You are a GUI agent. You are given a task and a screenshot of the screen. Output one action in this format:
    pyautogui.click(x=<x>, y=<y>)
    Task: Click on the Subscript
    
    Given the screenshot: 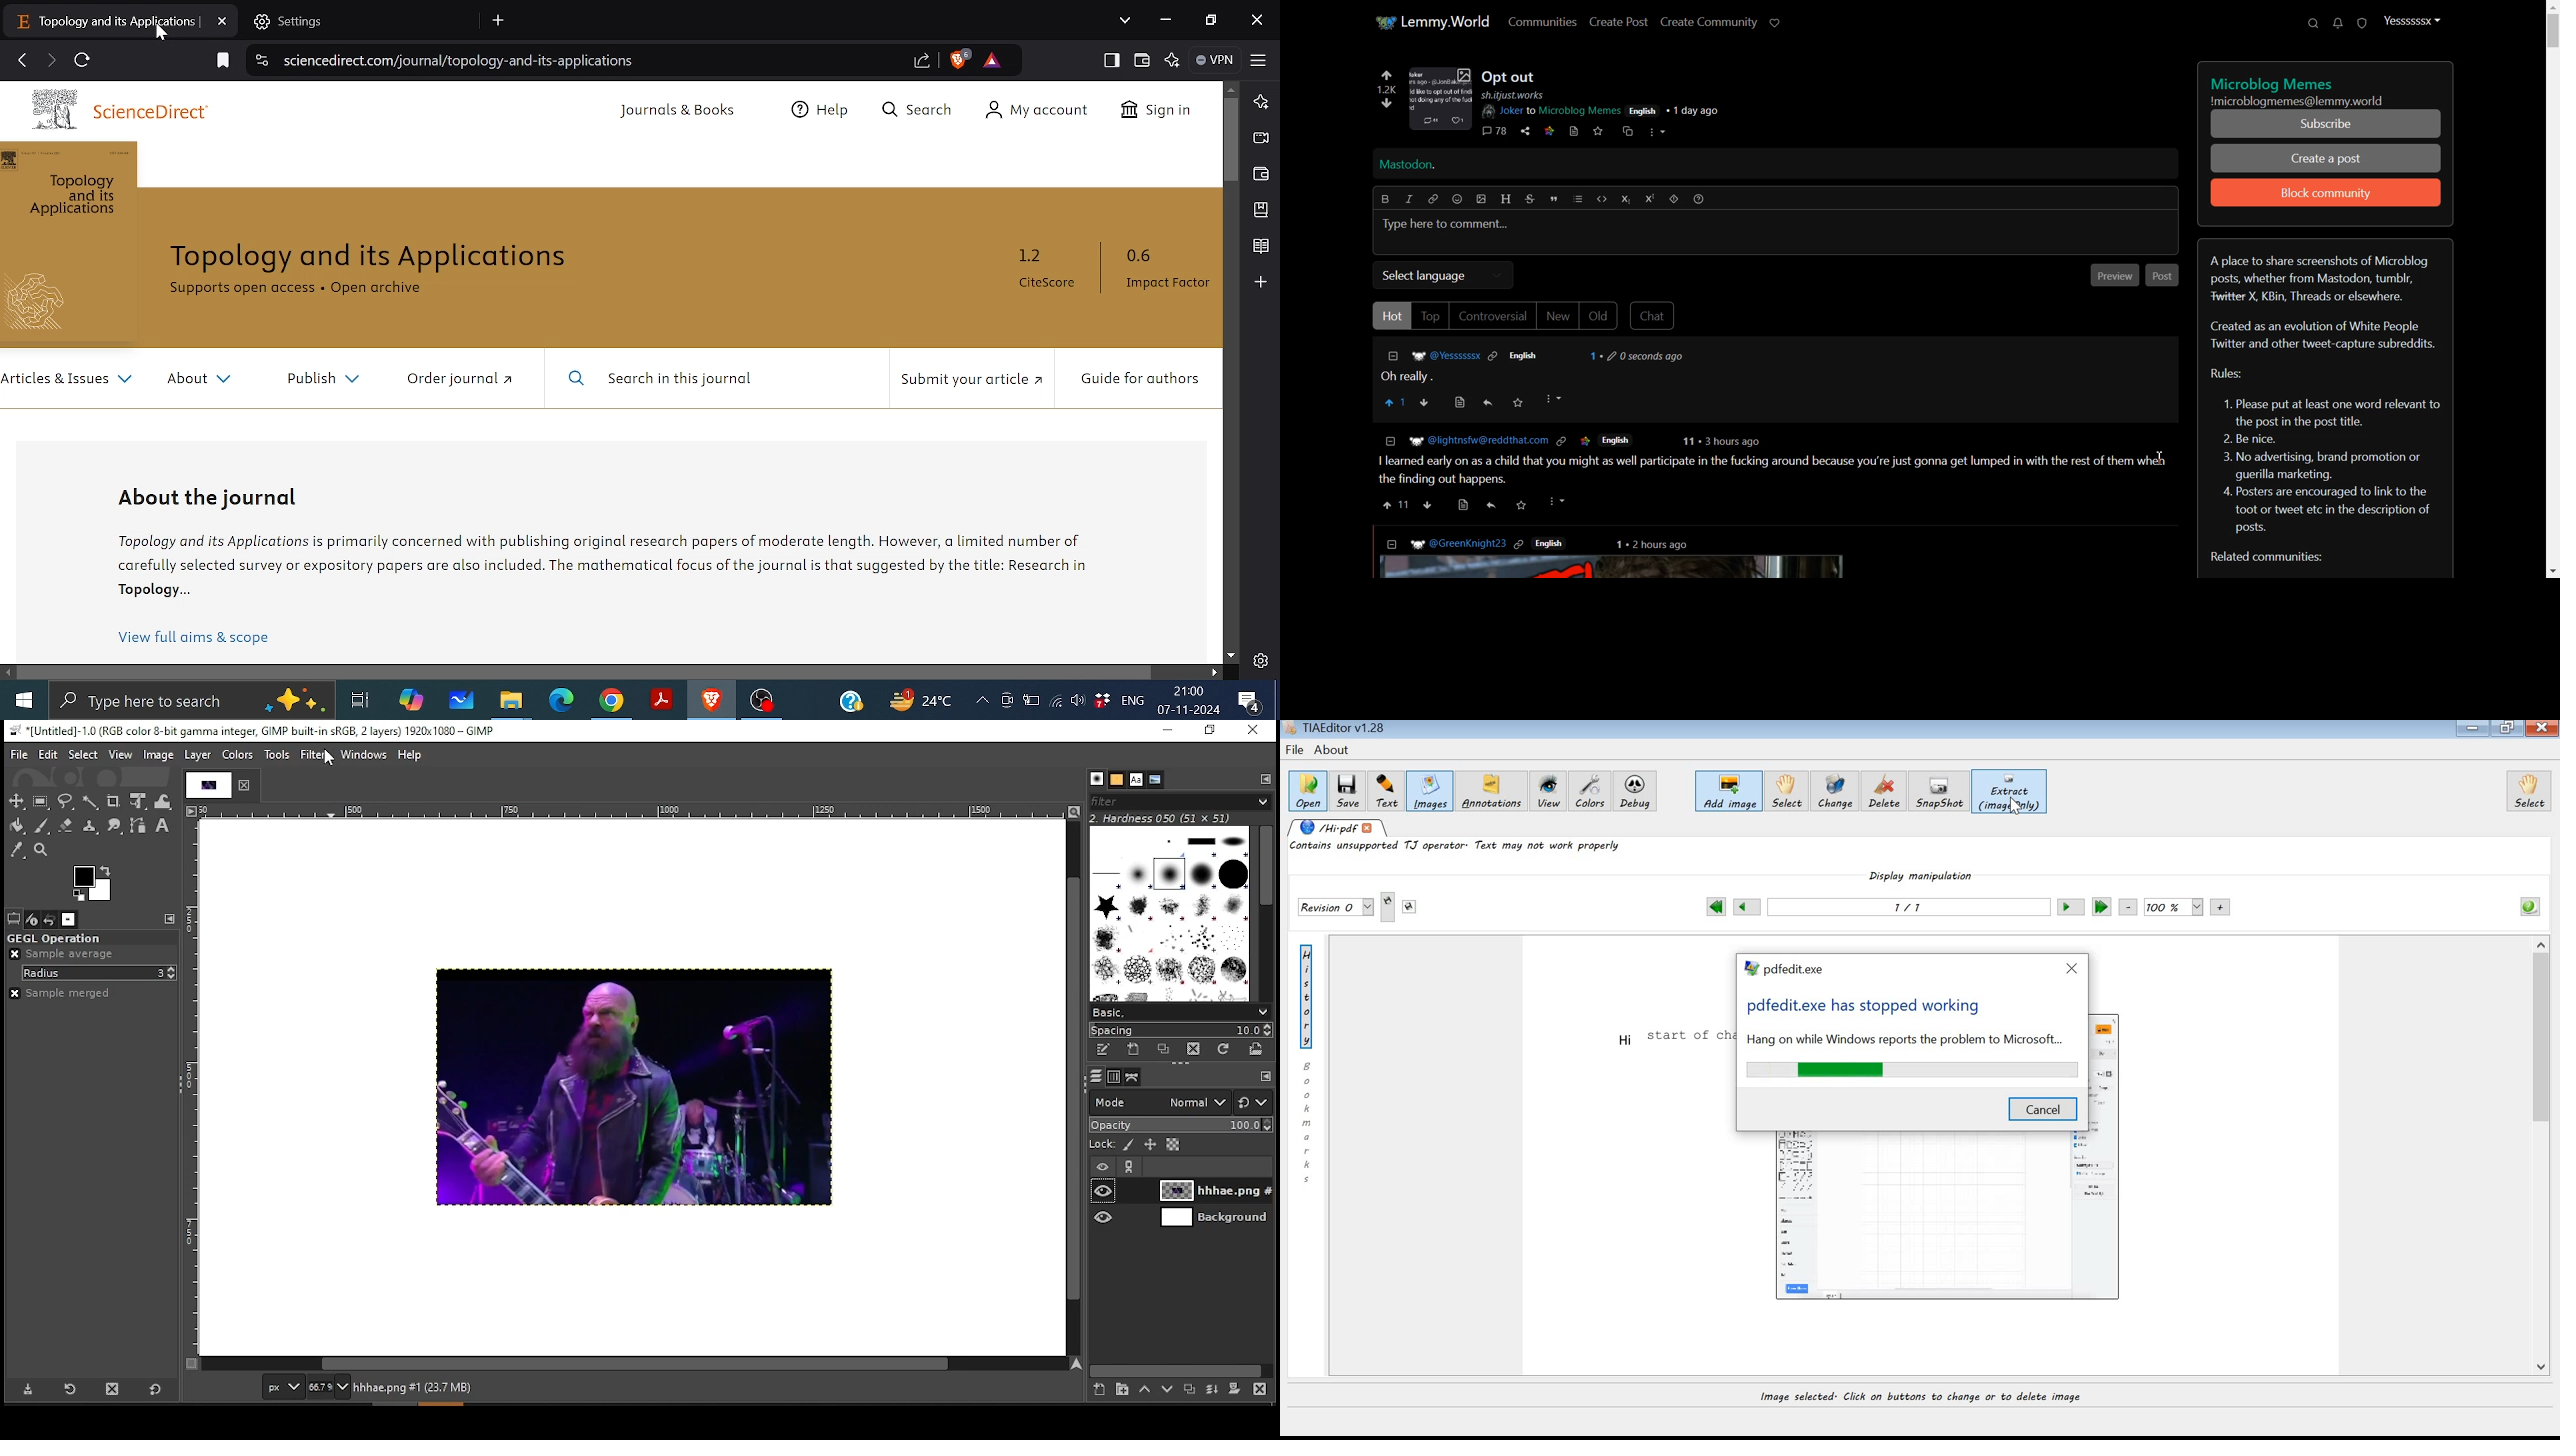 What is the action you would take?
    pyautogui.click(x=1625, y=199)
    